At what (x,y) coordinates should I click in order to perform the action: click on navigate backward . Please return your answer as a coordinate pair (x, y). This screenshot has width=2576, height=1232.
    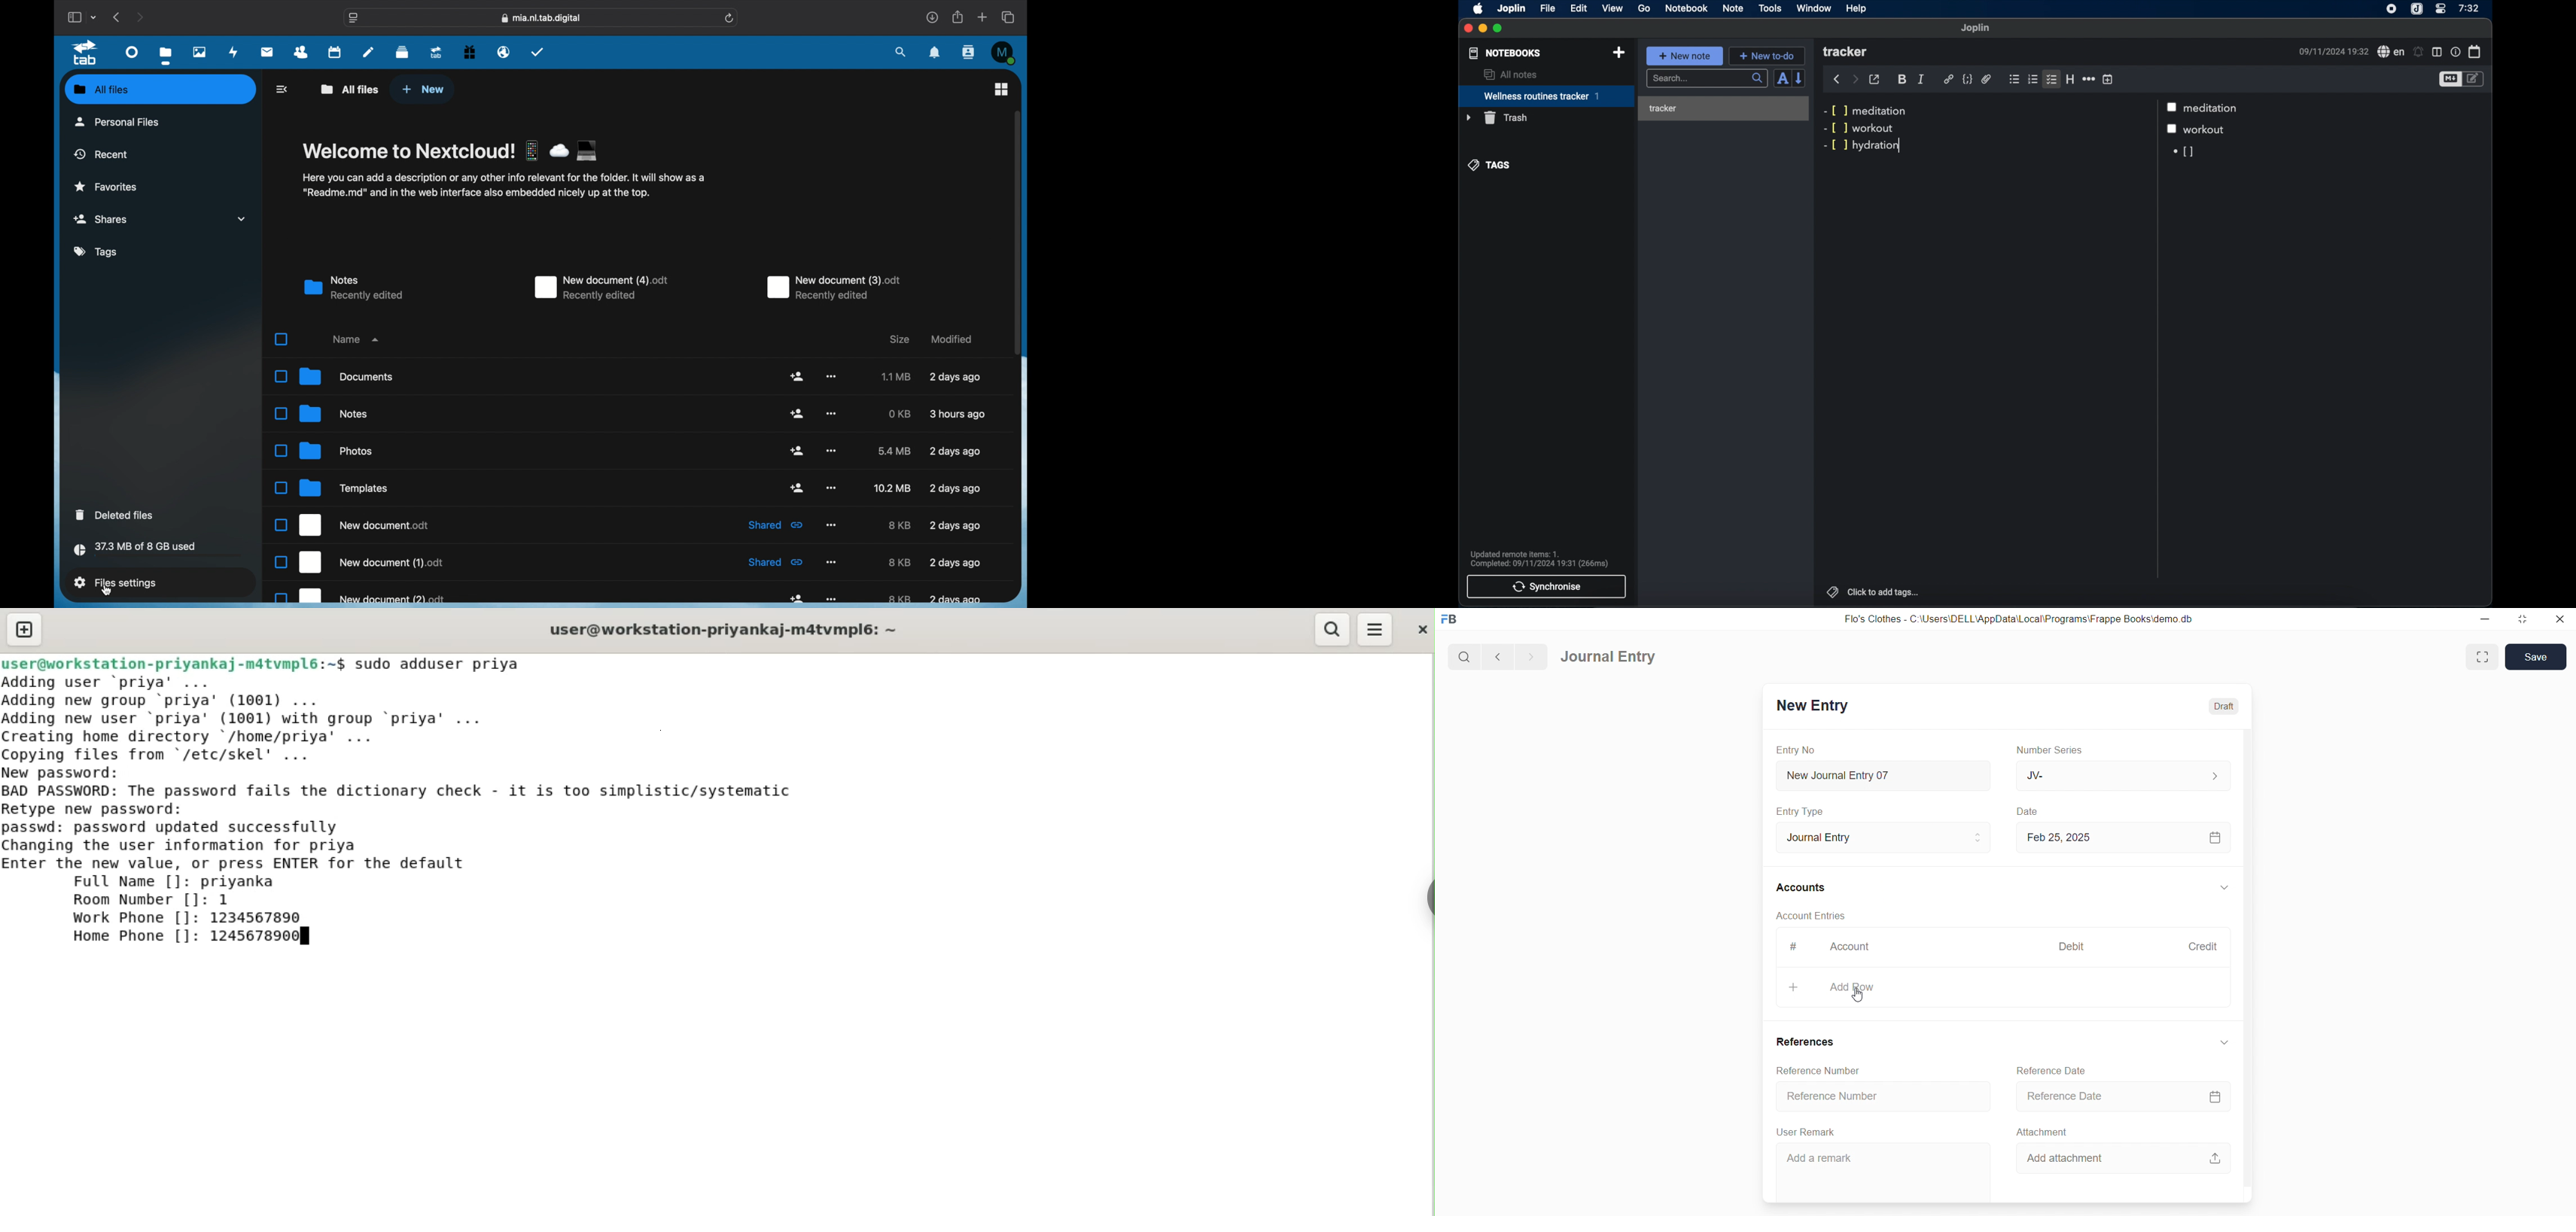
    Looking at the image, I should click on (1496, 655).